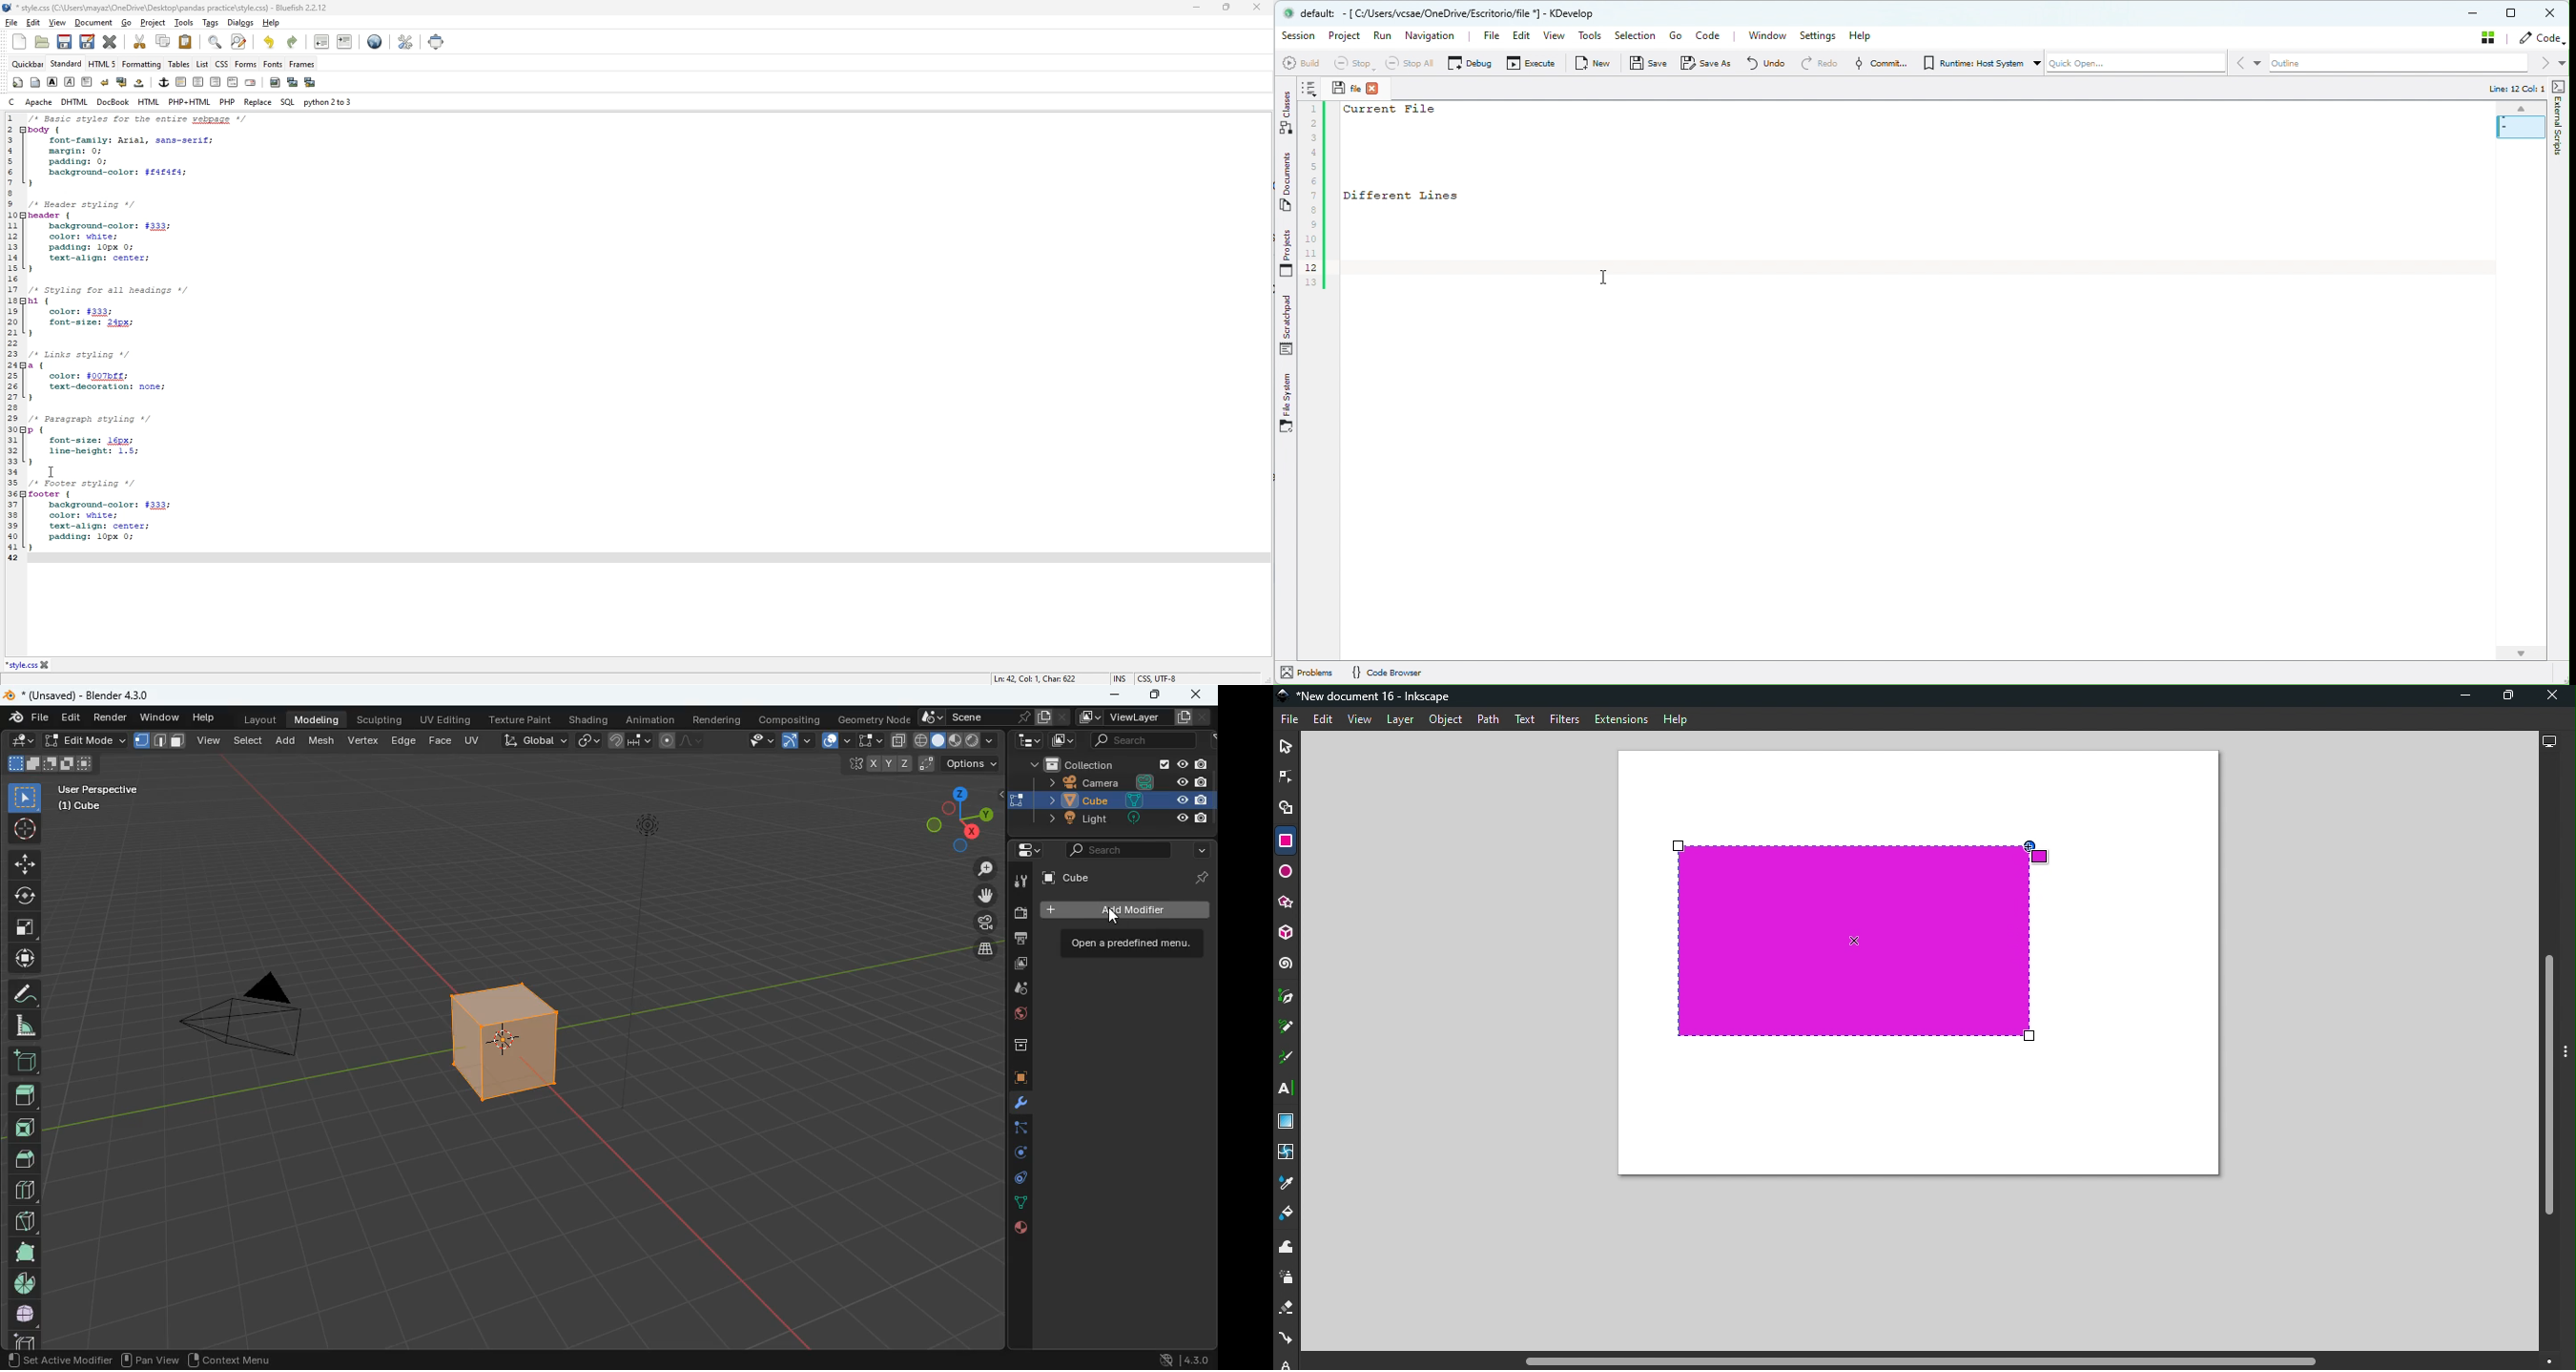 Image resolution: width=2576 pixels, height=1372 pixels. Describe the element at coordinates (1112, 852) in the screenshot. I see `search` at that location.